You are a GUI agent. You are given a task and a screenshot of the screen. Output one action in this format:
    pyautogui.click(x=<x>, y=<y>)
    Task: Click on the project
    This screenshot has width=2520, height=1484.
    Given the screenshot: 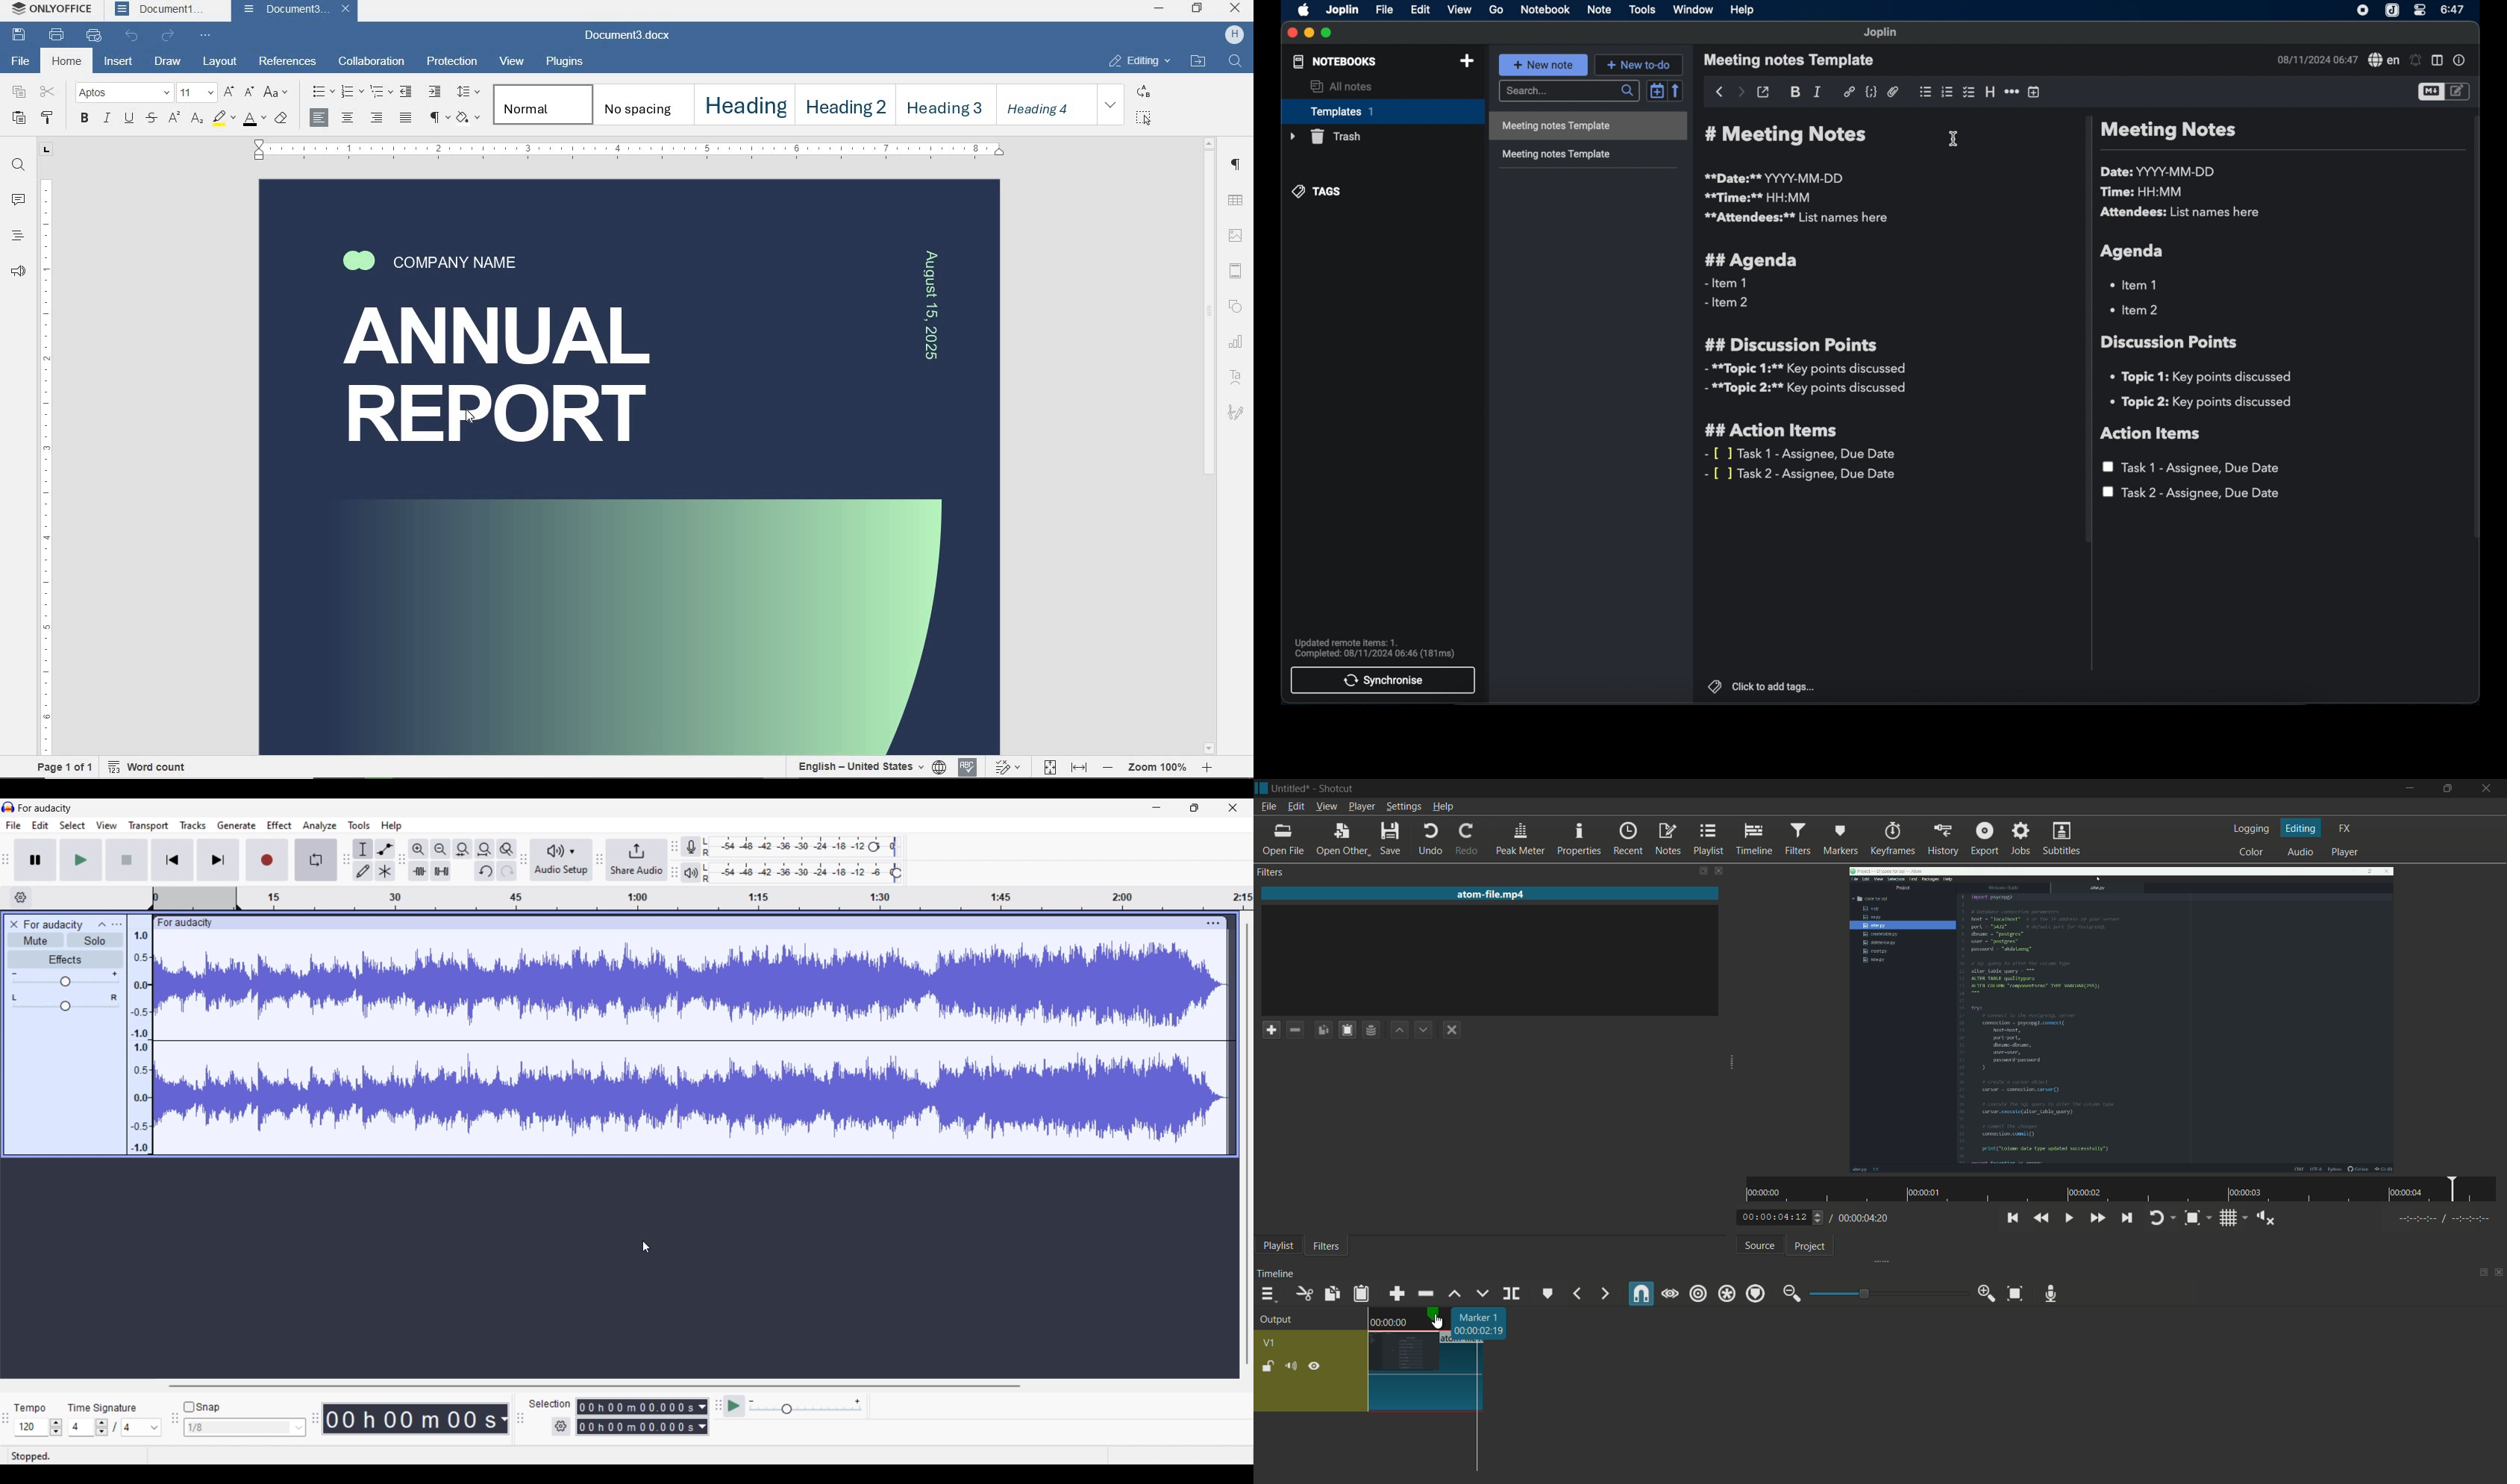 What is the action you would take?
    pyautogui.click(x=1810, y=1246)
    